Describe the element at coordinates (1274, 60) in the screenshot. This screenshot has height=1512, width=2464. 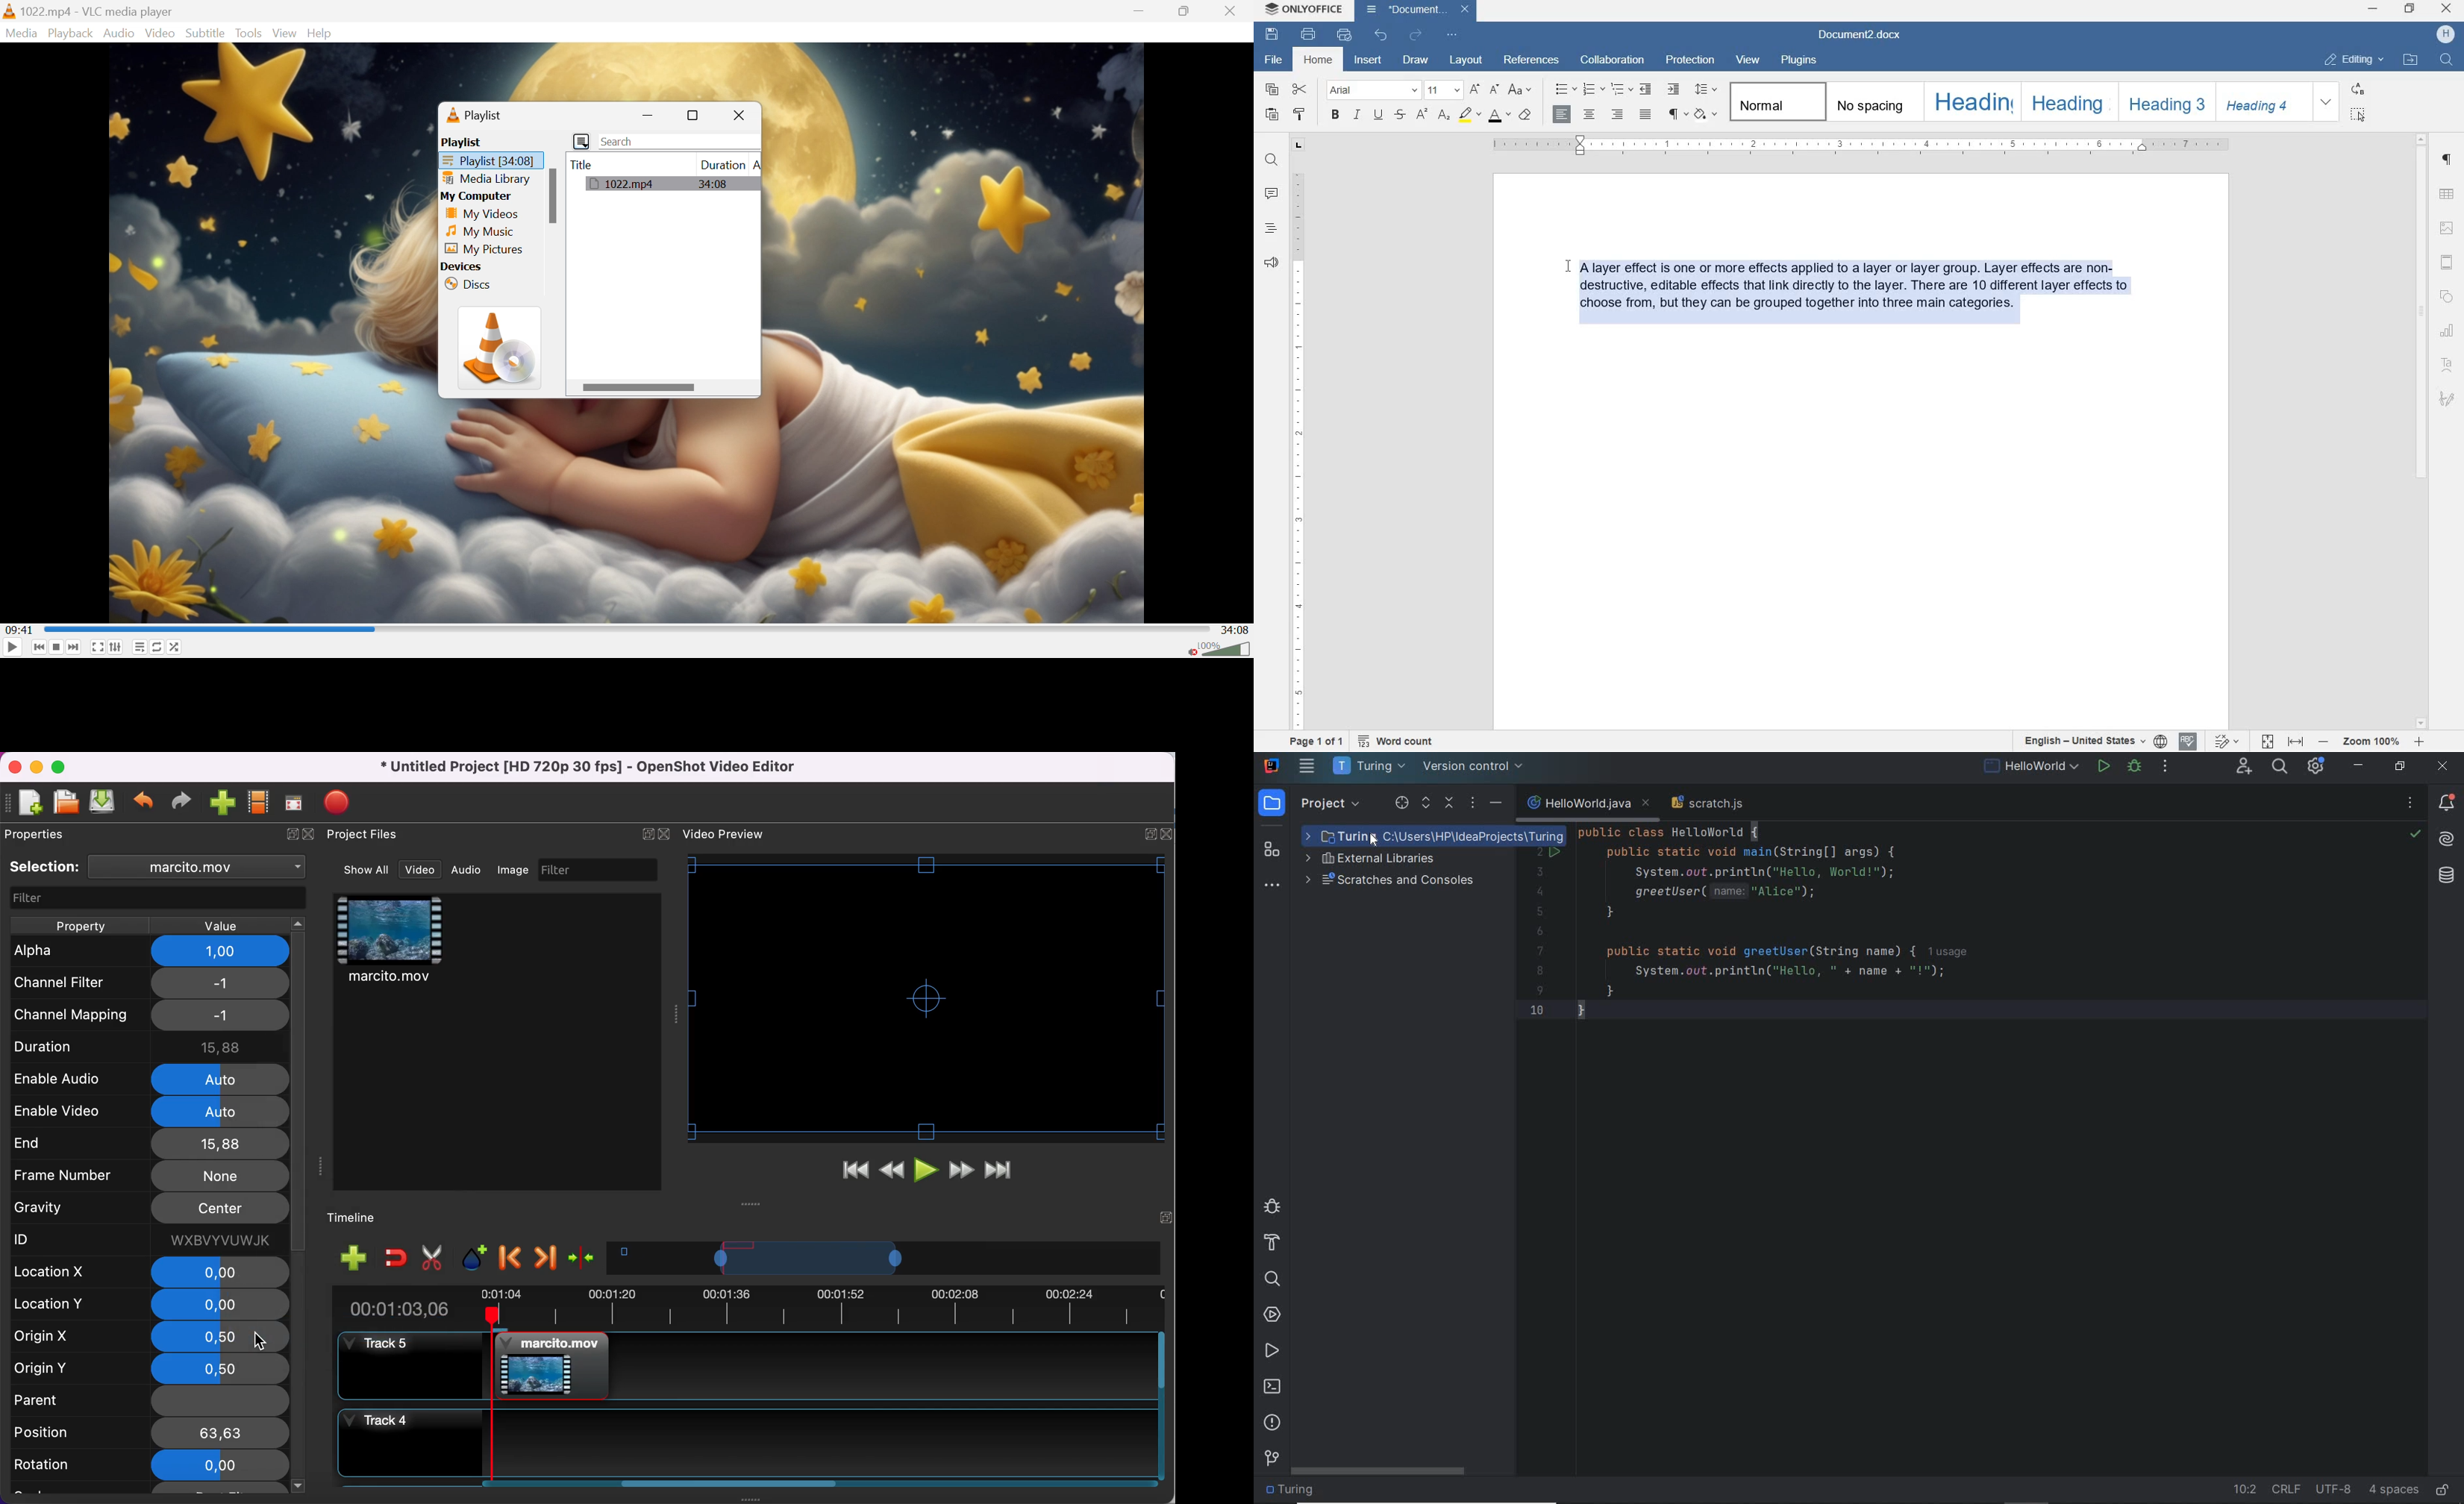
I see `file` at that location.